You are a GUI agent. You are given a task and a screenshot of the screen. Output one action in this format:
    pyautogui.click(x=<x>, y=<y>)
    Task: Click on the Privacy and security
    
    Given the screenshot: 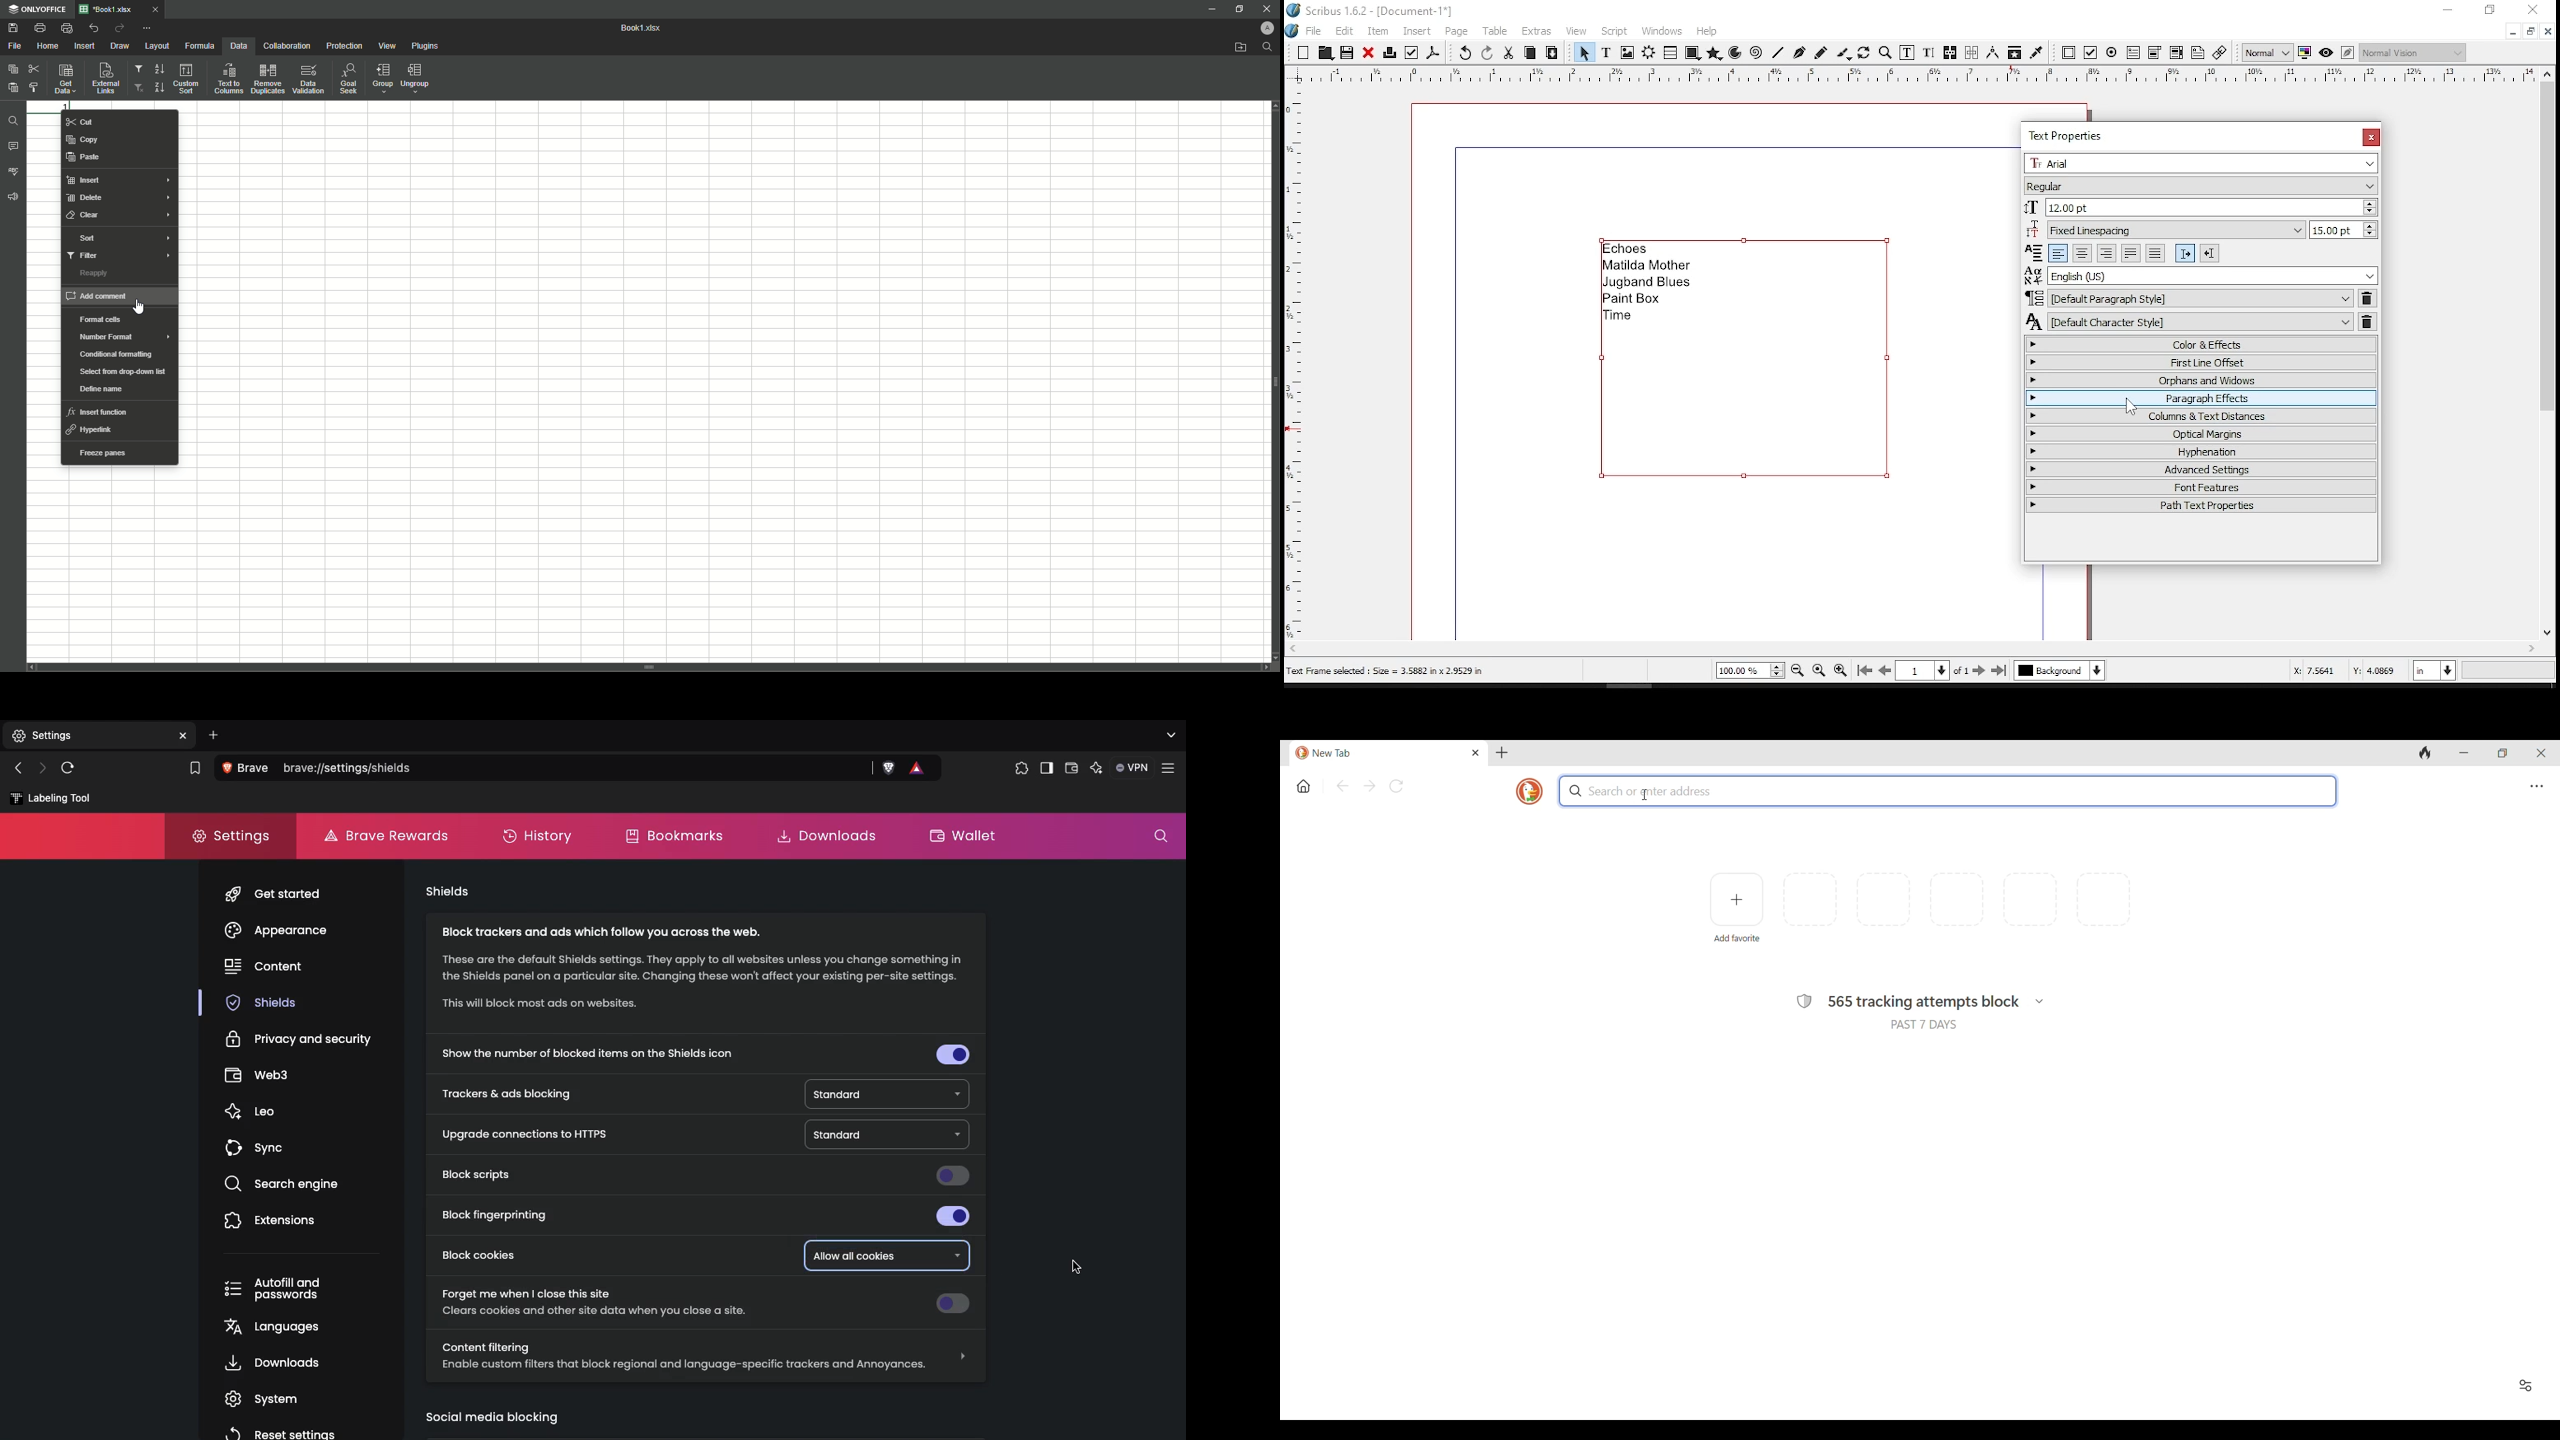 What is the action you would take?
    pyautogui.click(x=297, y=1040)
    